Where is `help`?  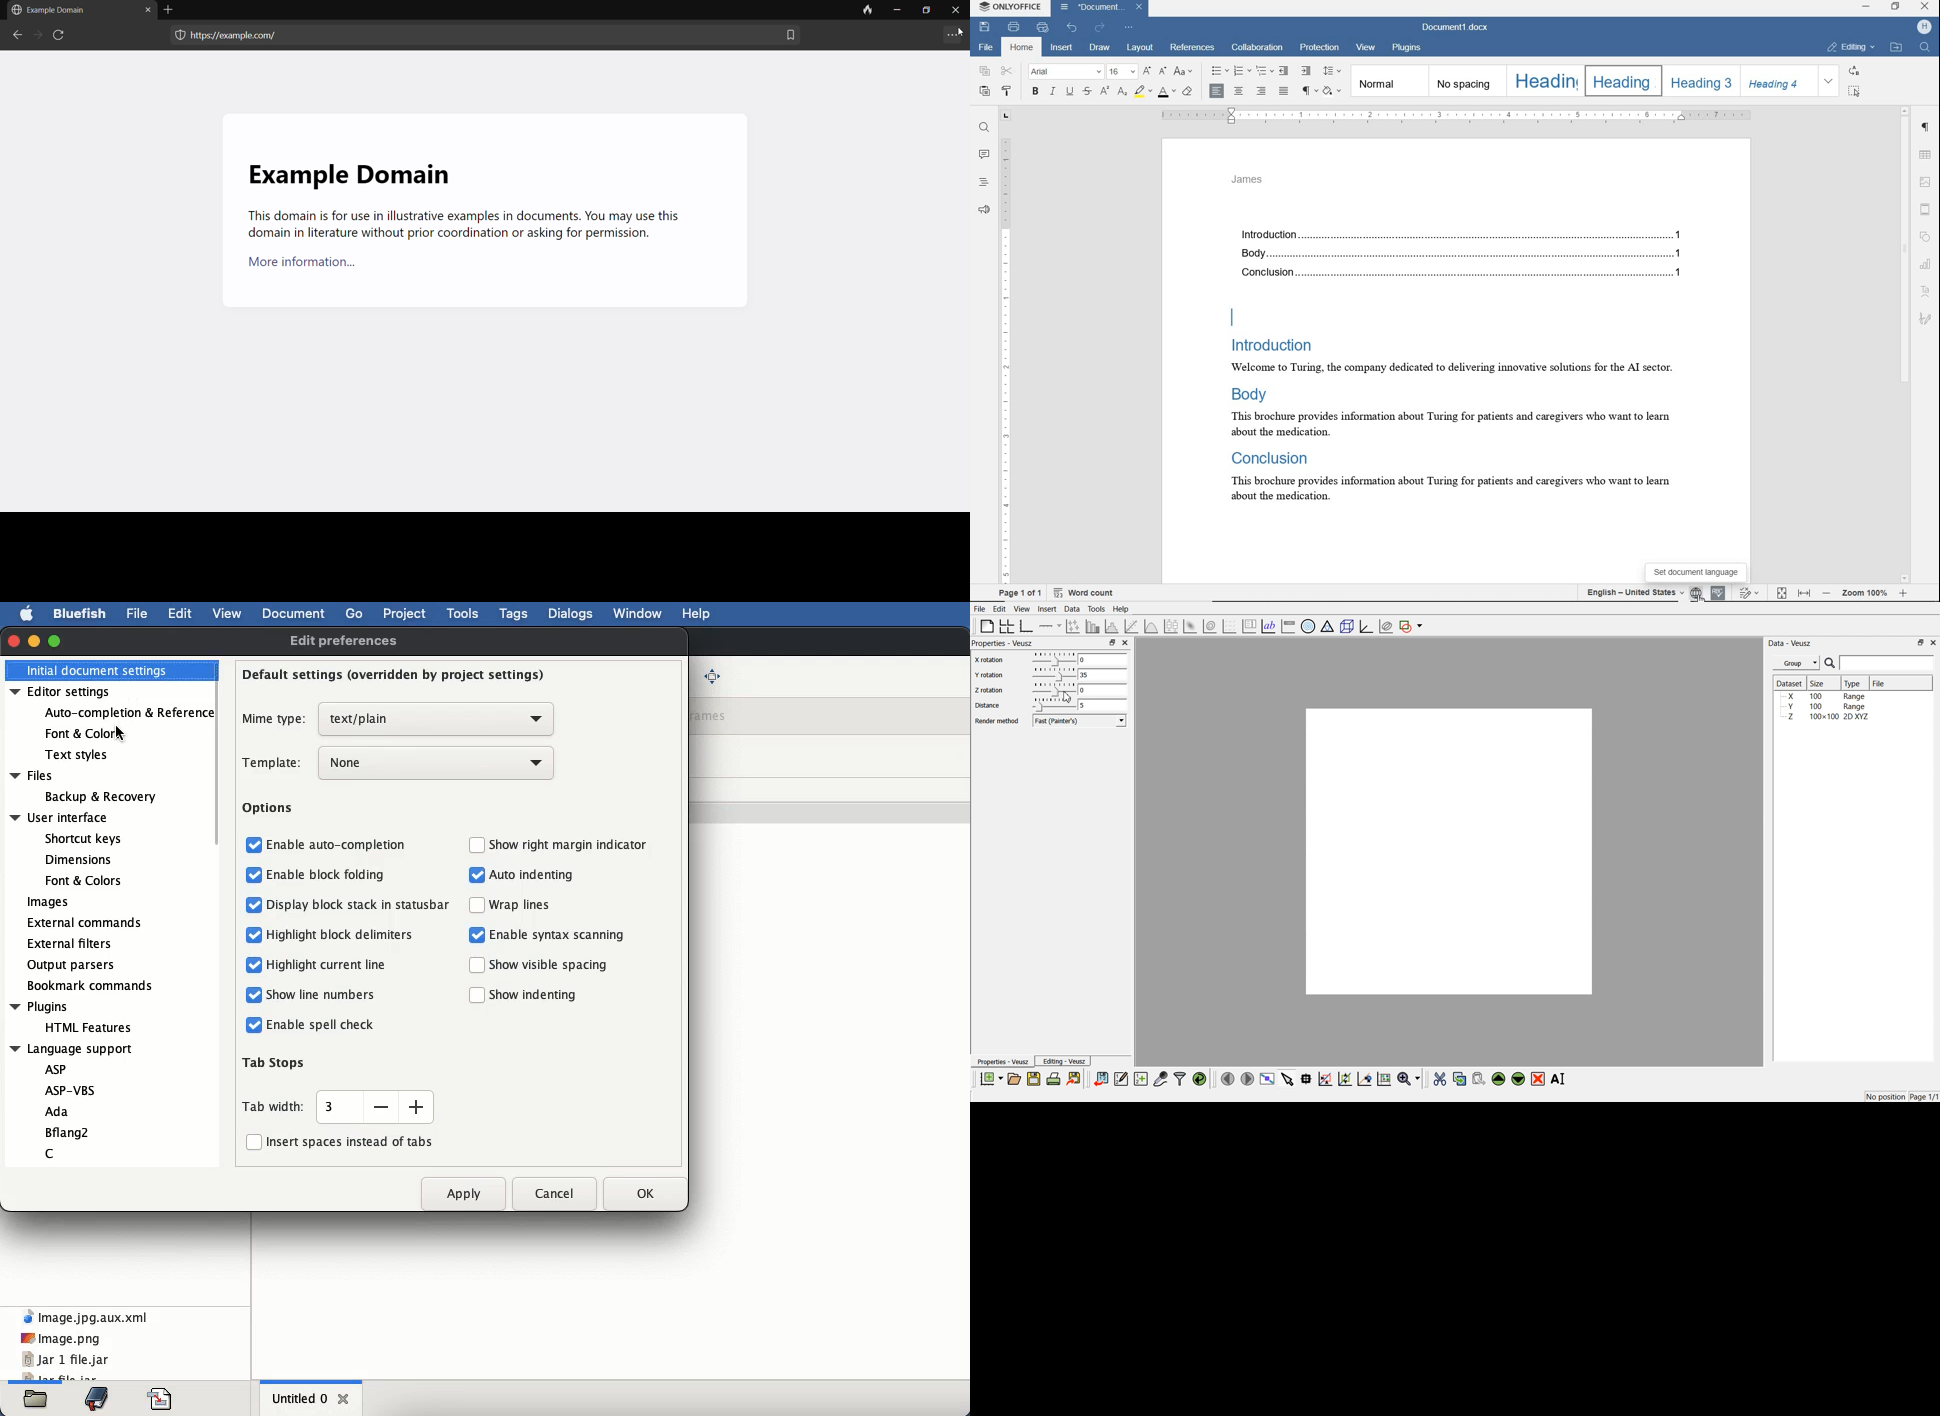 help is located at coordinates (696, 614).